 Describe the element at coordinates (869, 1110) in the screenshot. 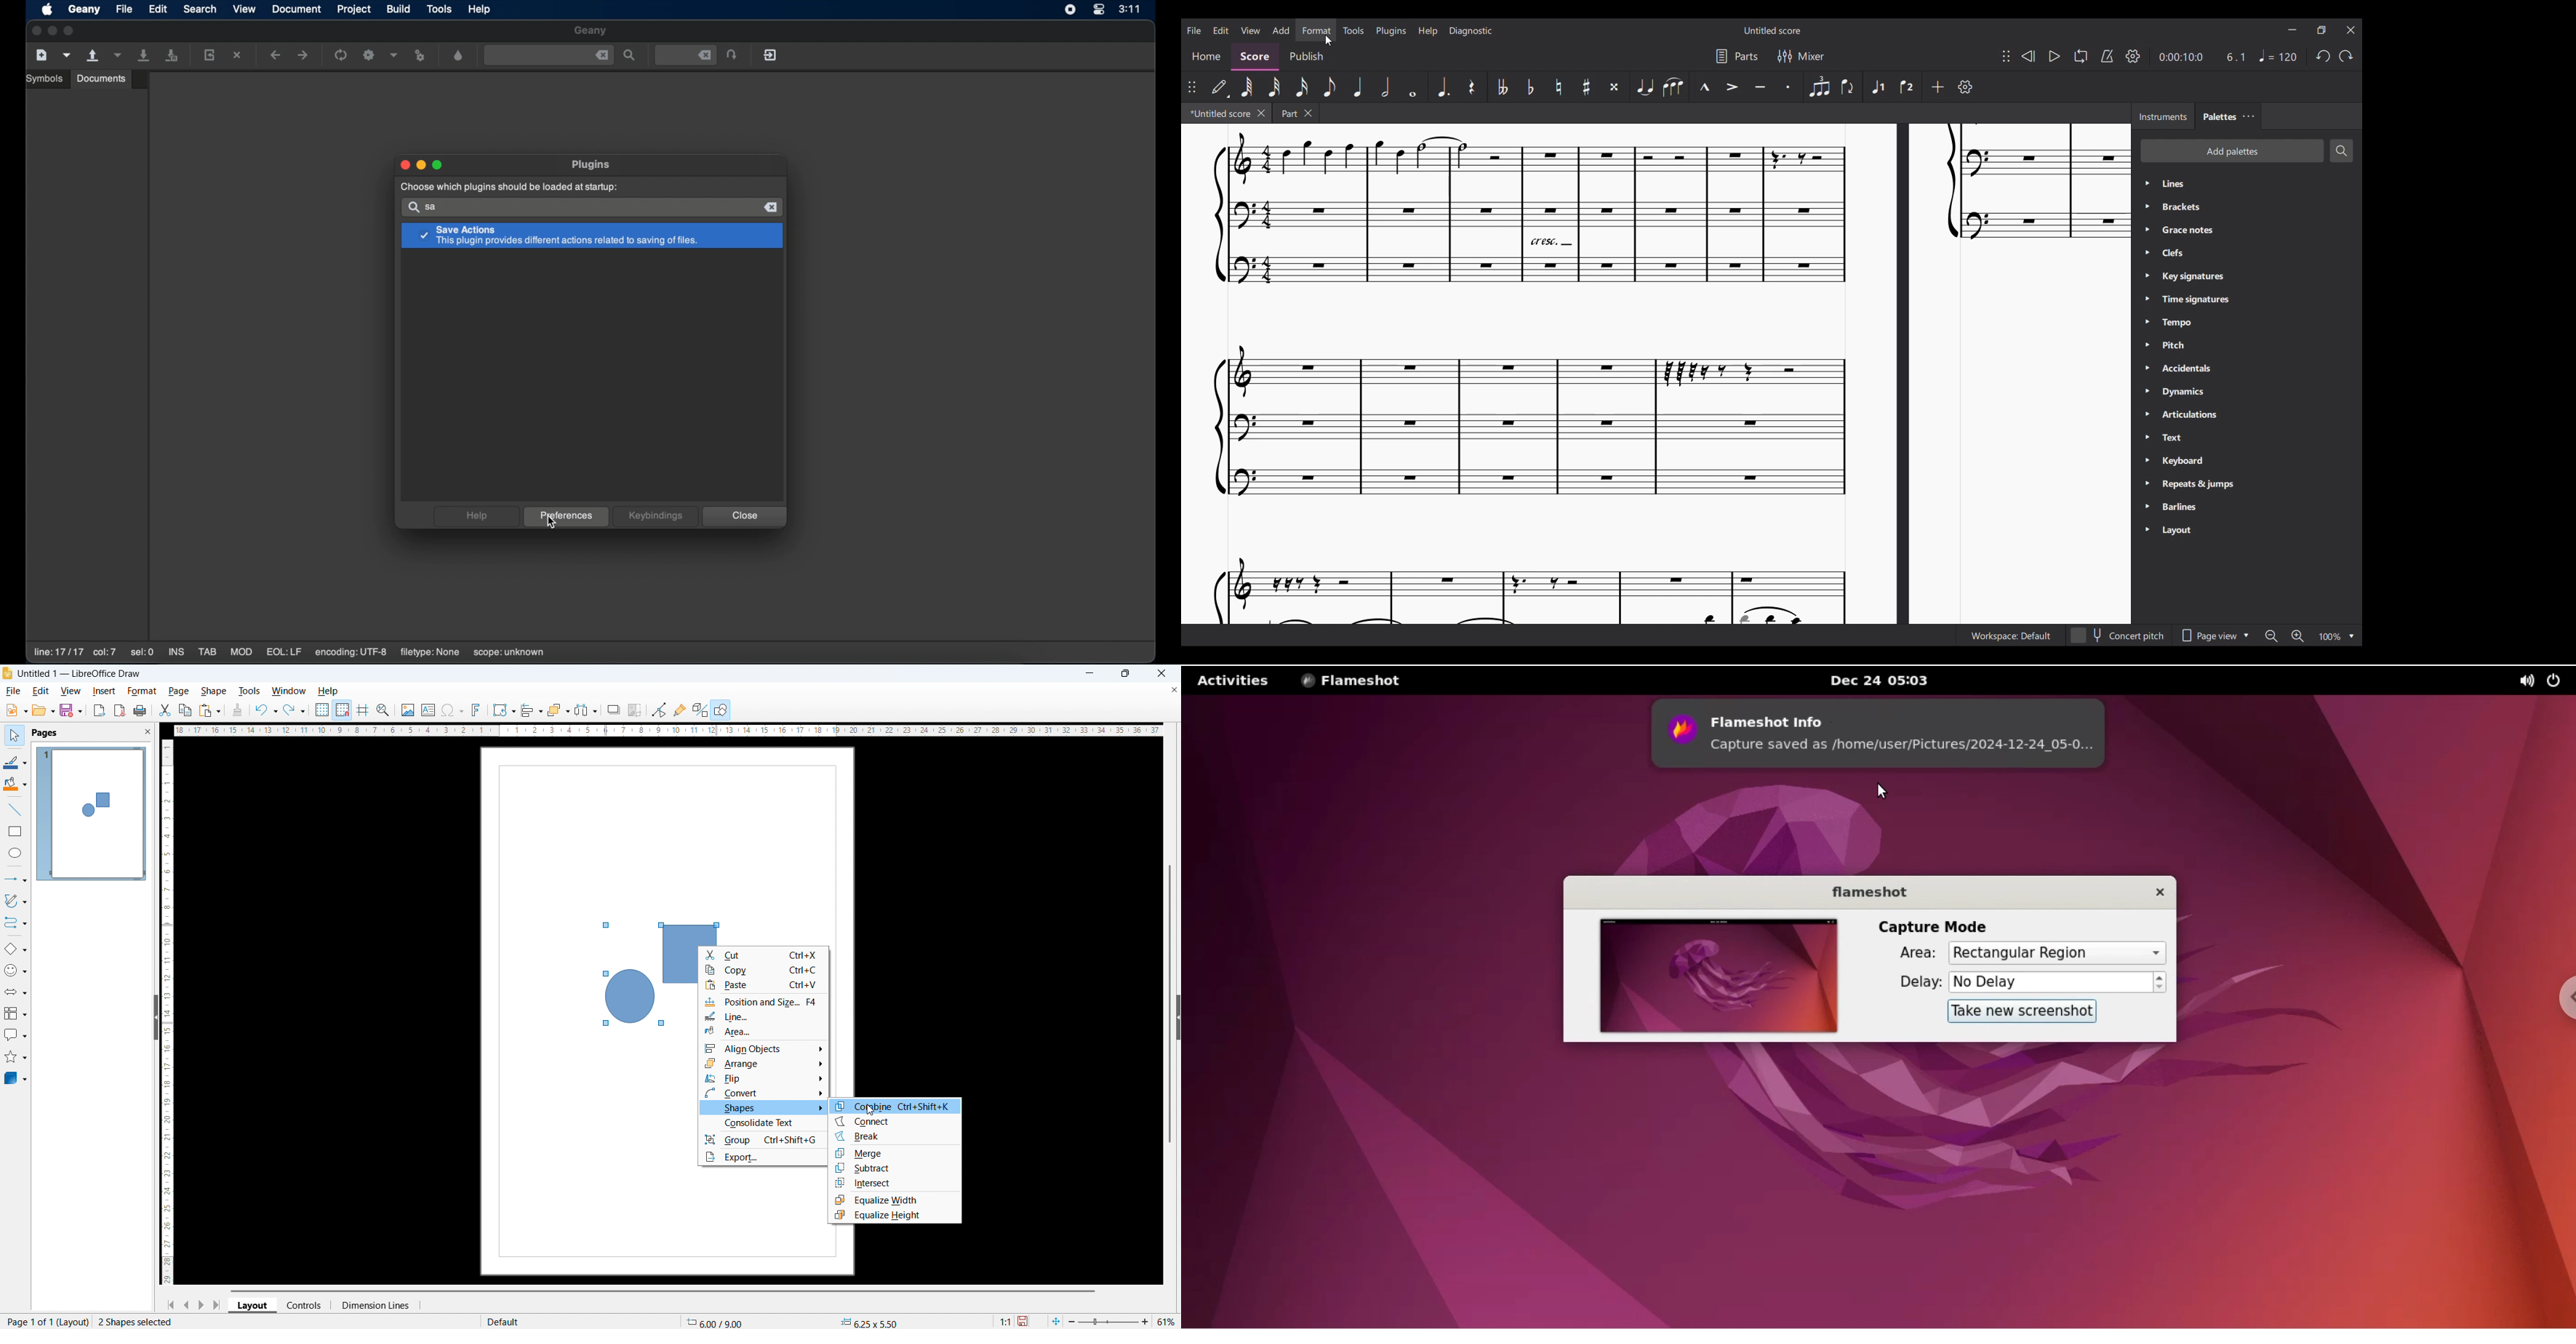

I see `cursor` at that location.